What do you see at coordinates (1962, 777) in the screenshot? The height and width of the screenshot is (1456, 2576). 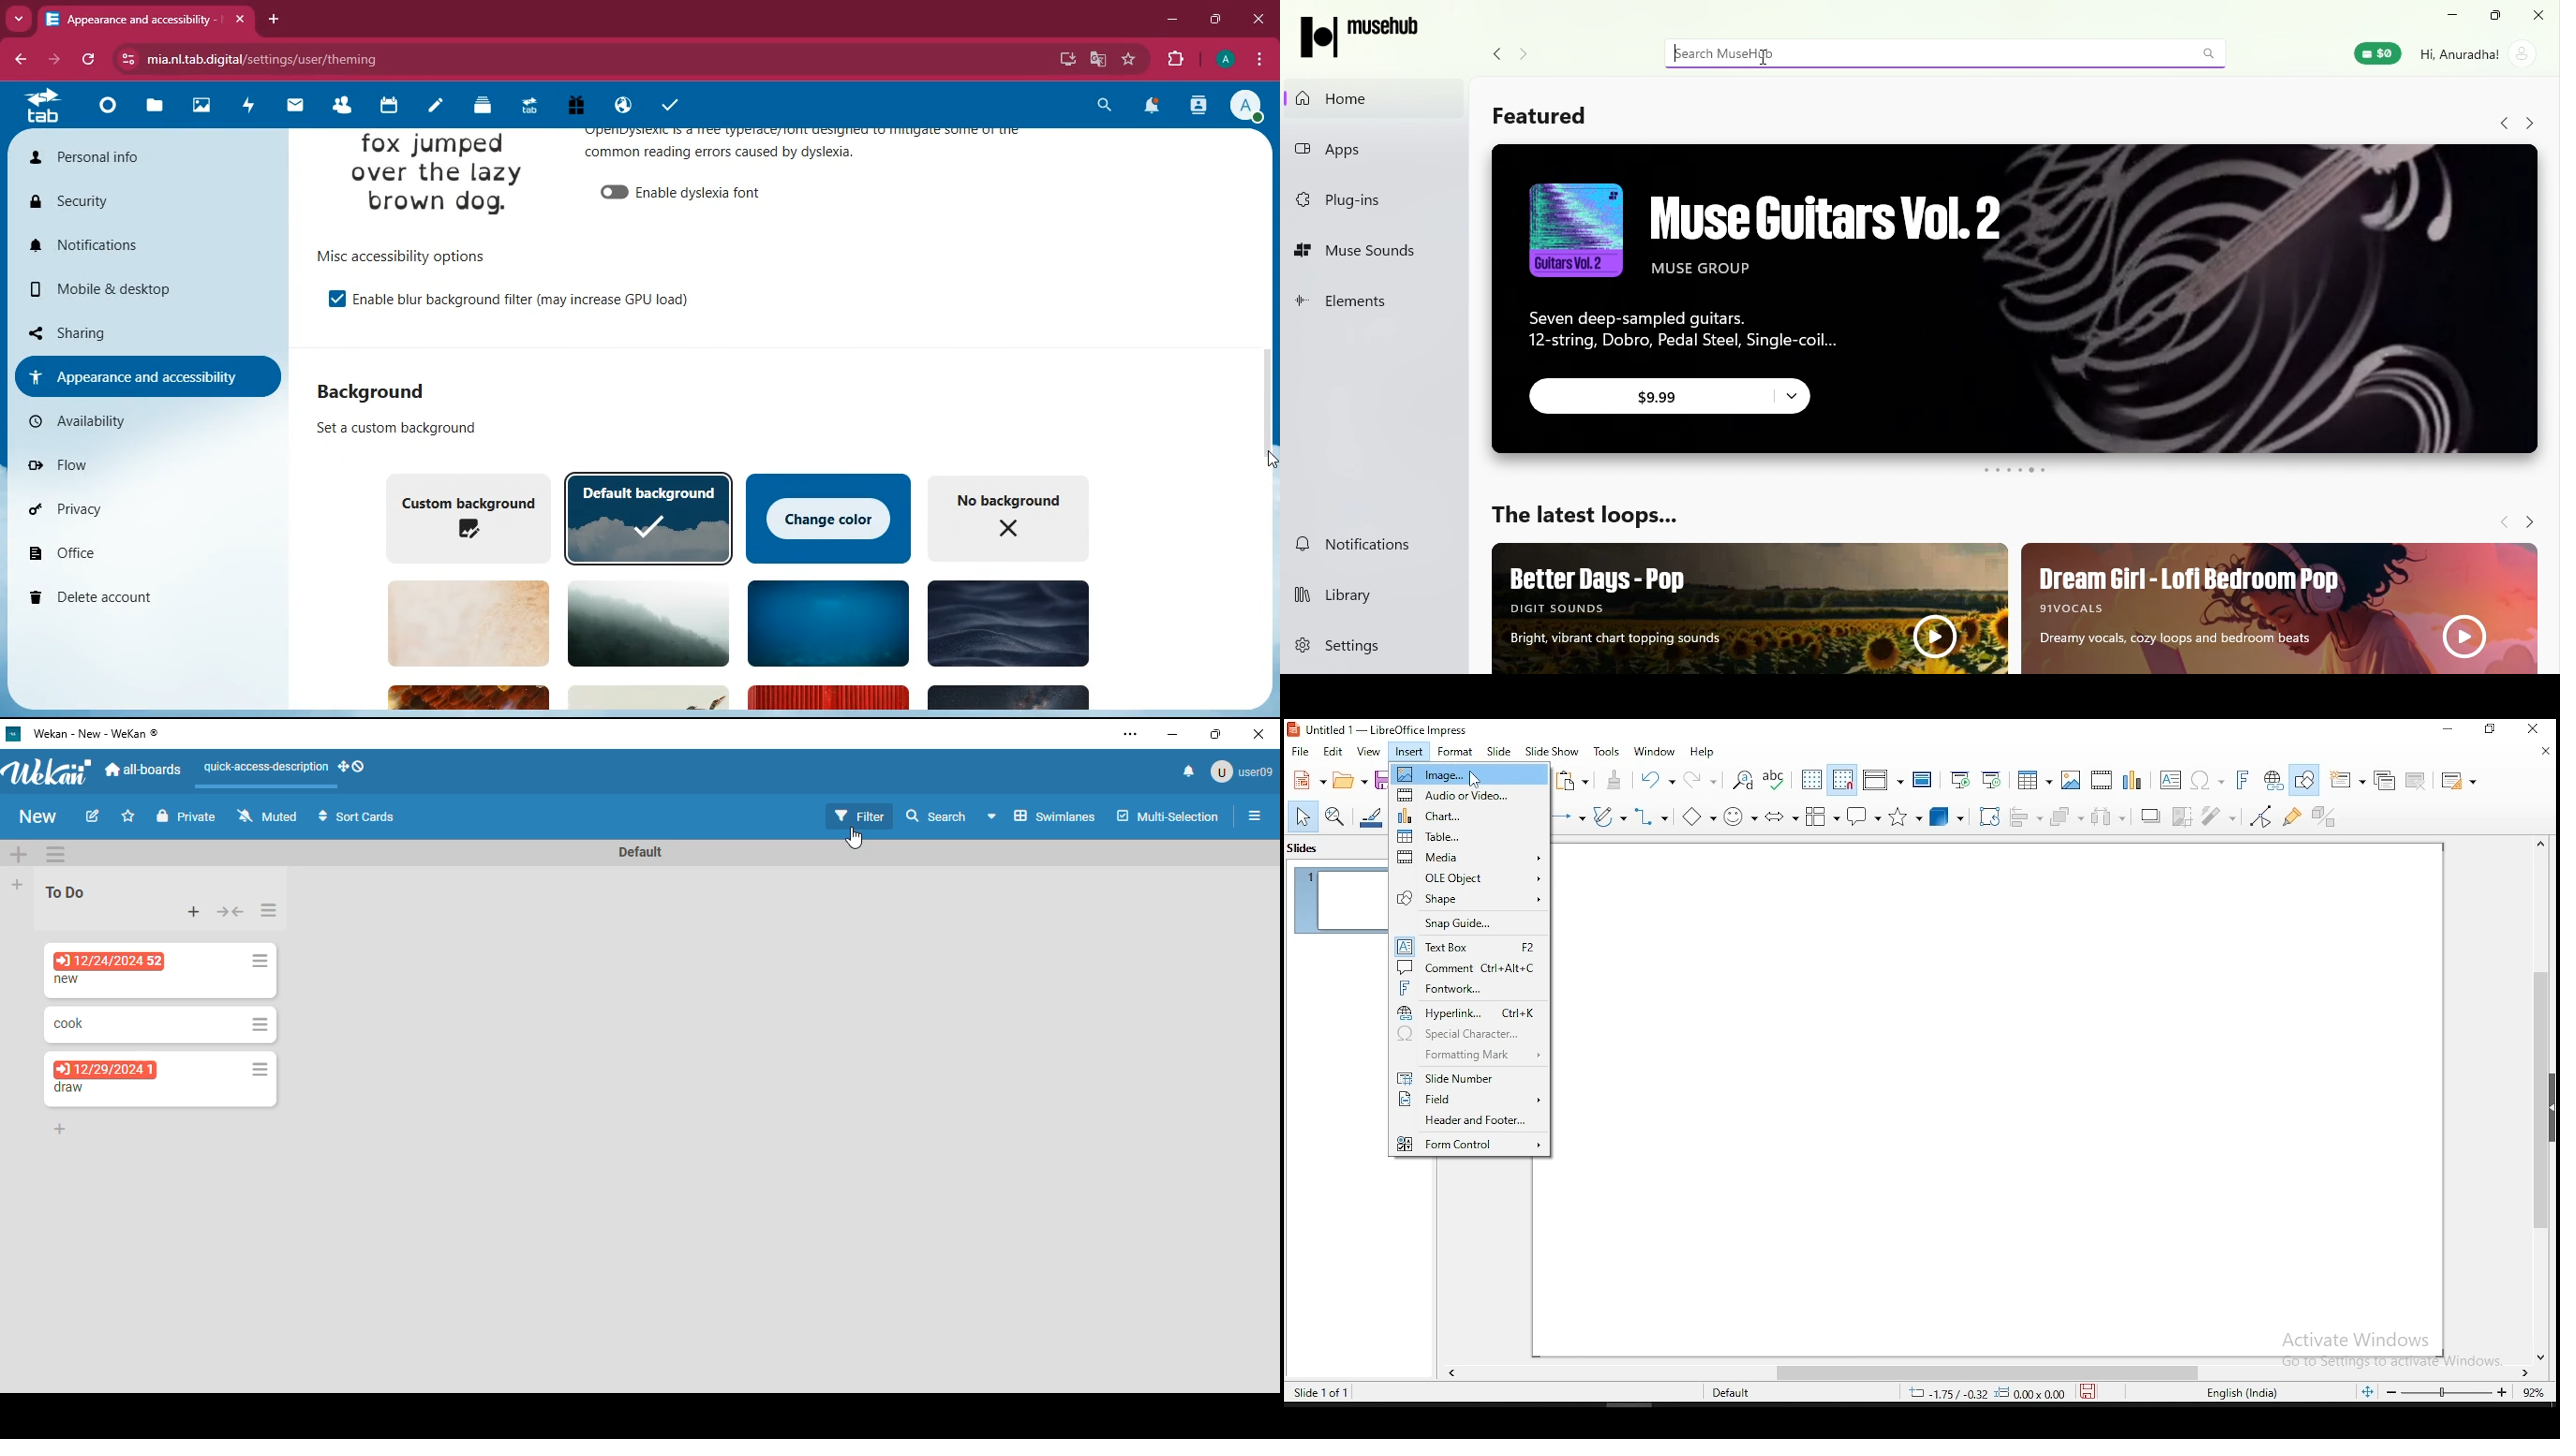 I see `start from first slide` at bounding box center [1962, 777].